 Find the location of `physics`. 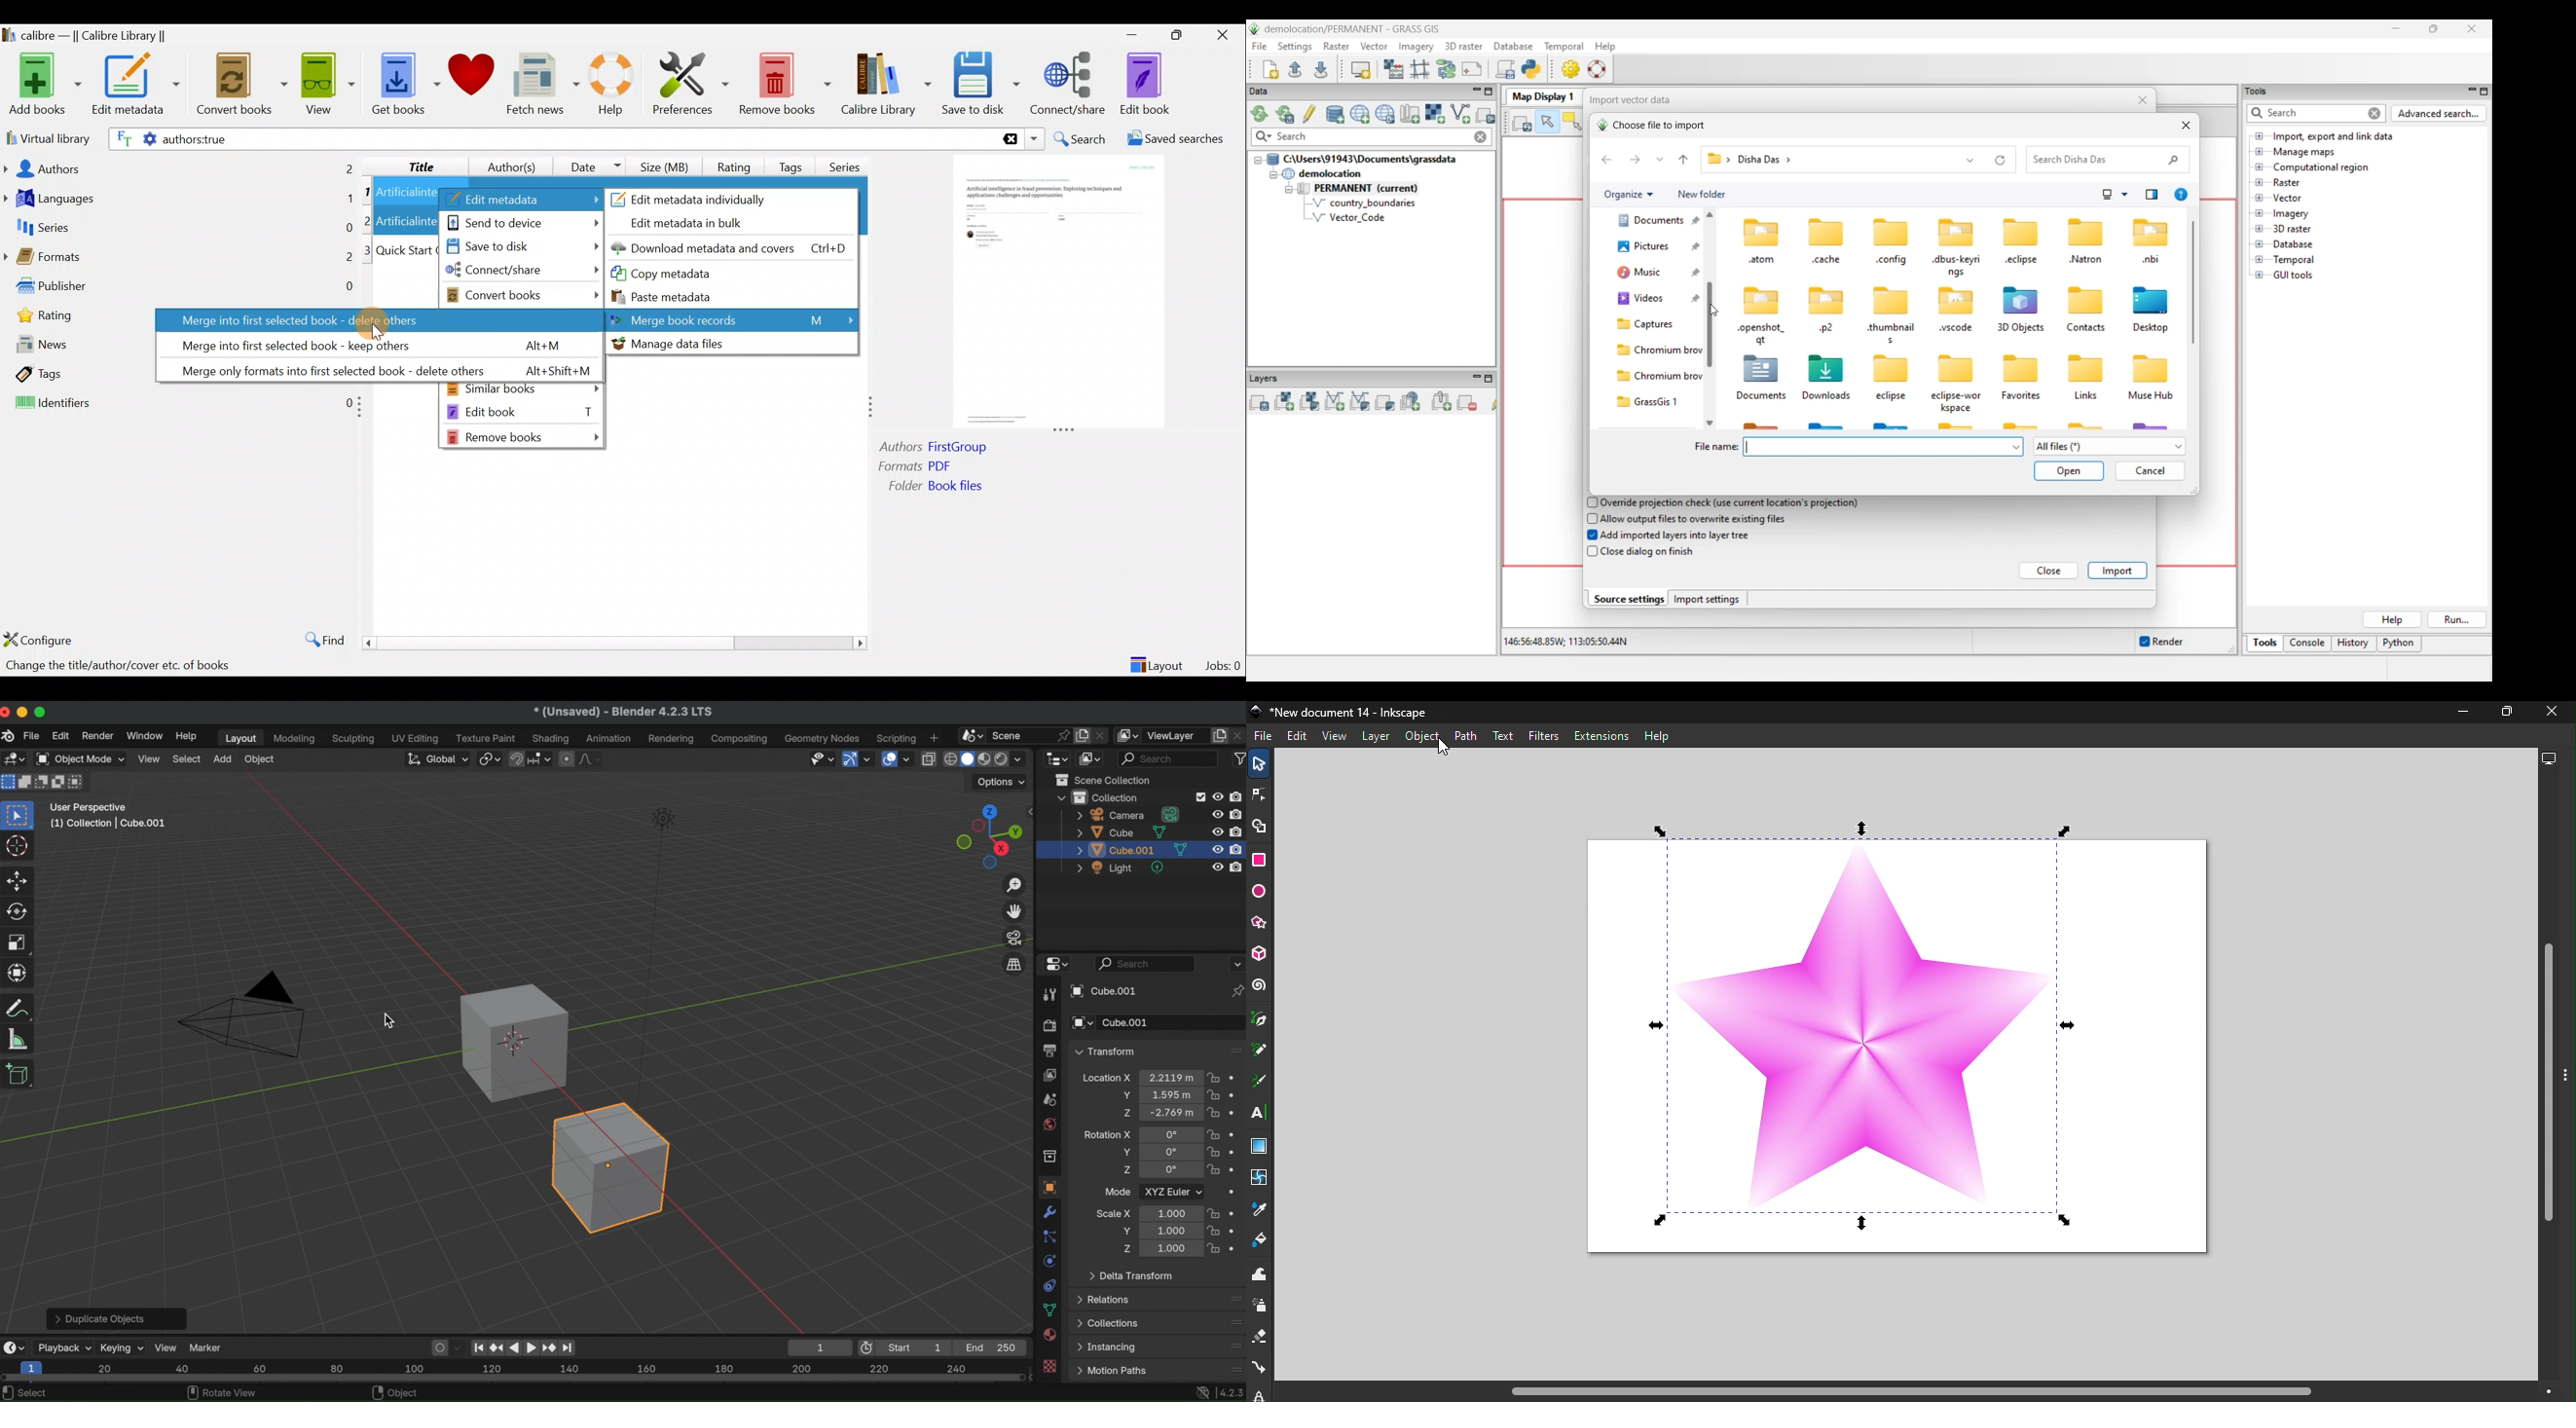

physics is located at coordinates (1049, 1261).